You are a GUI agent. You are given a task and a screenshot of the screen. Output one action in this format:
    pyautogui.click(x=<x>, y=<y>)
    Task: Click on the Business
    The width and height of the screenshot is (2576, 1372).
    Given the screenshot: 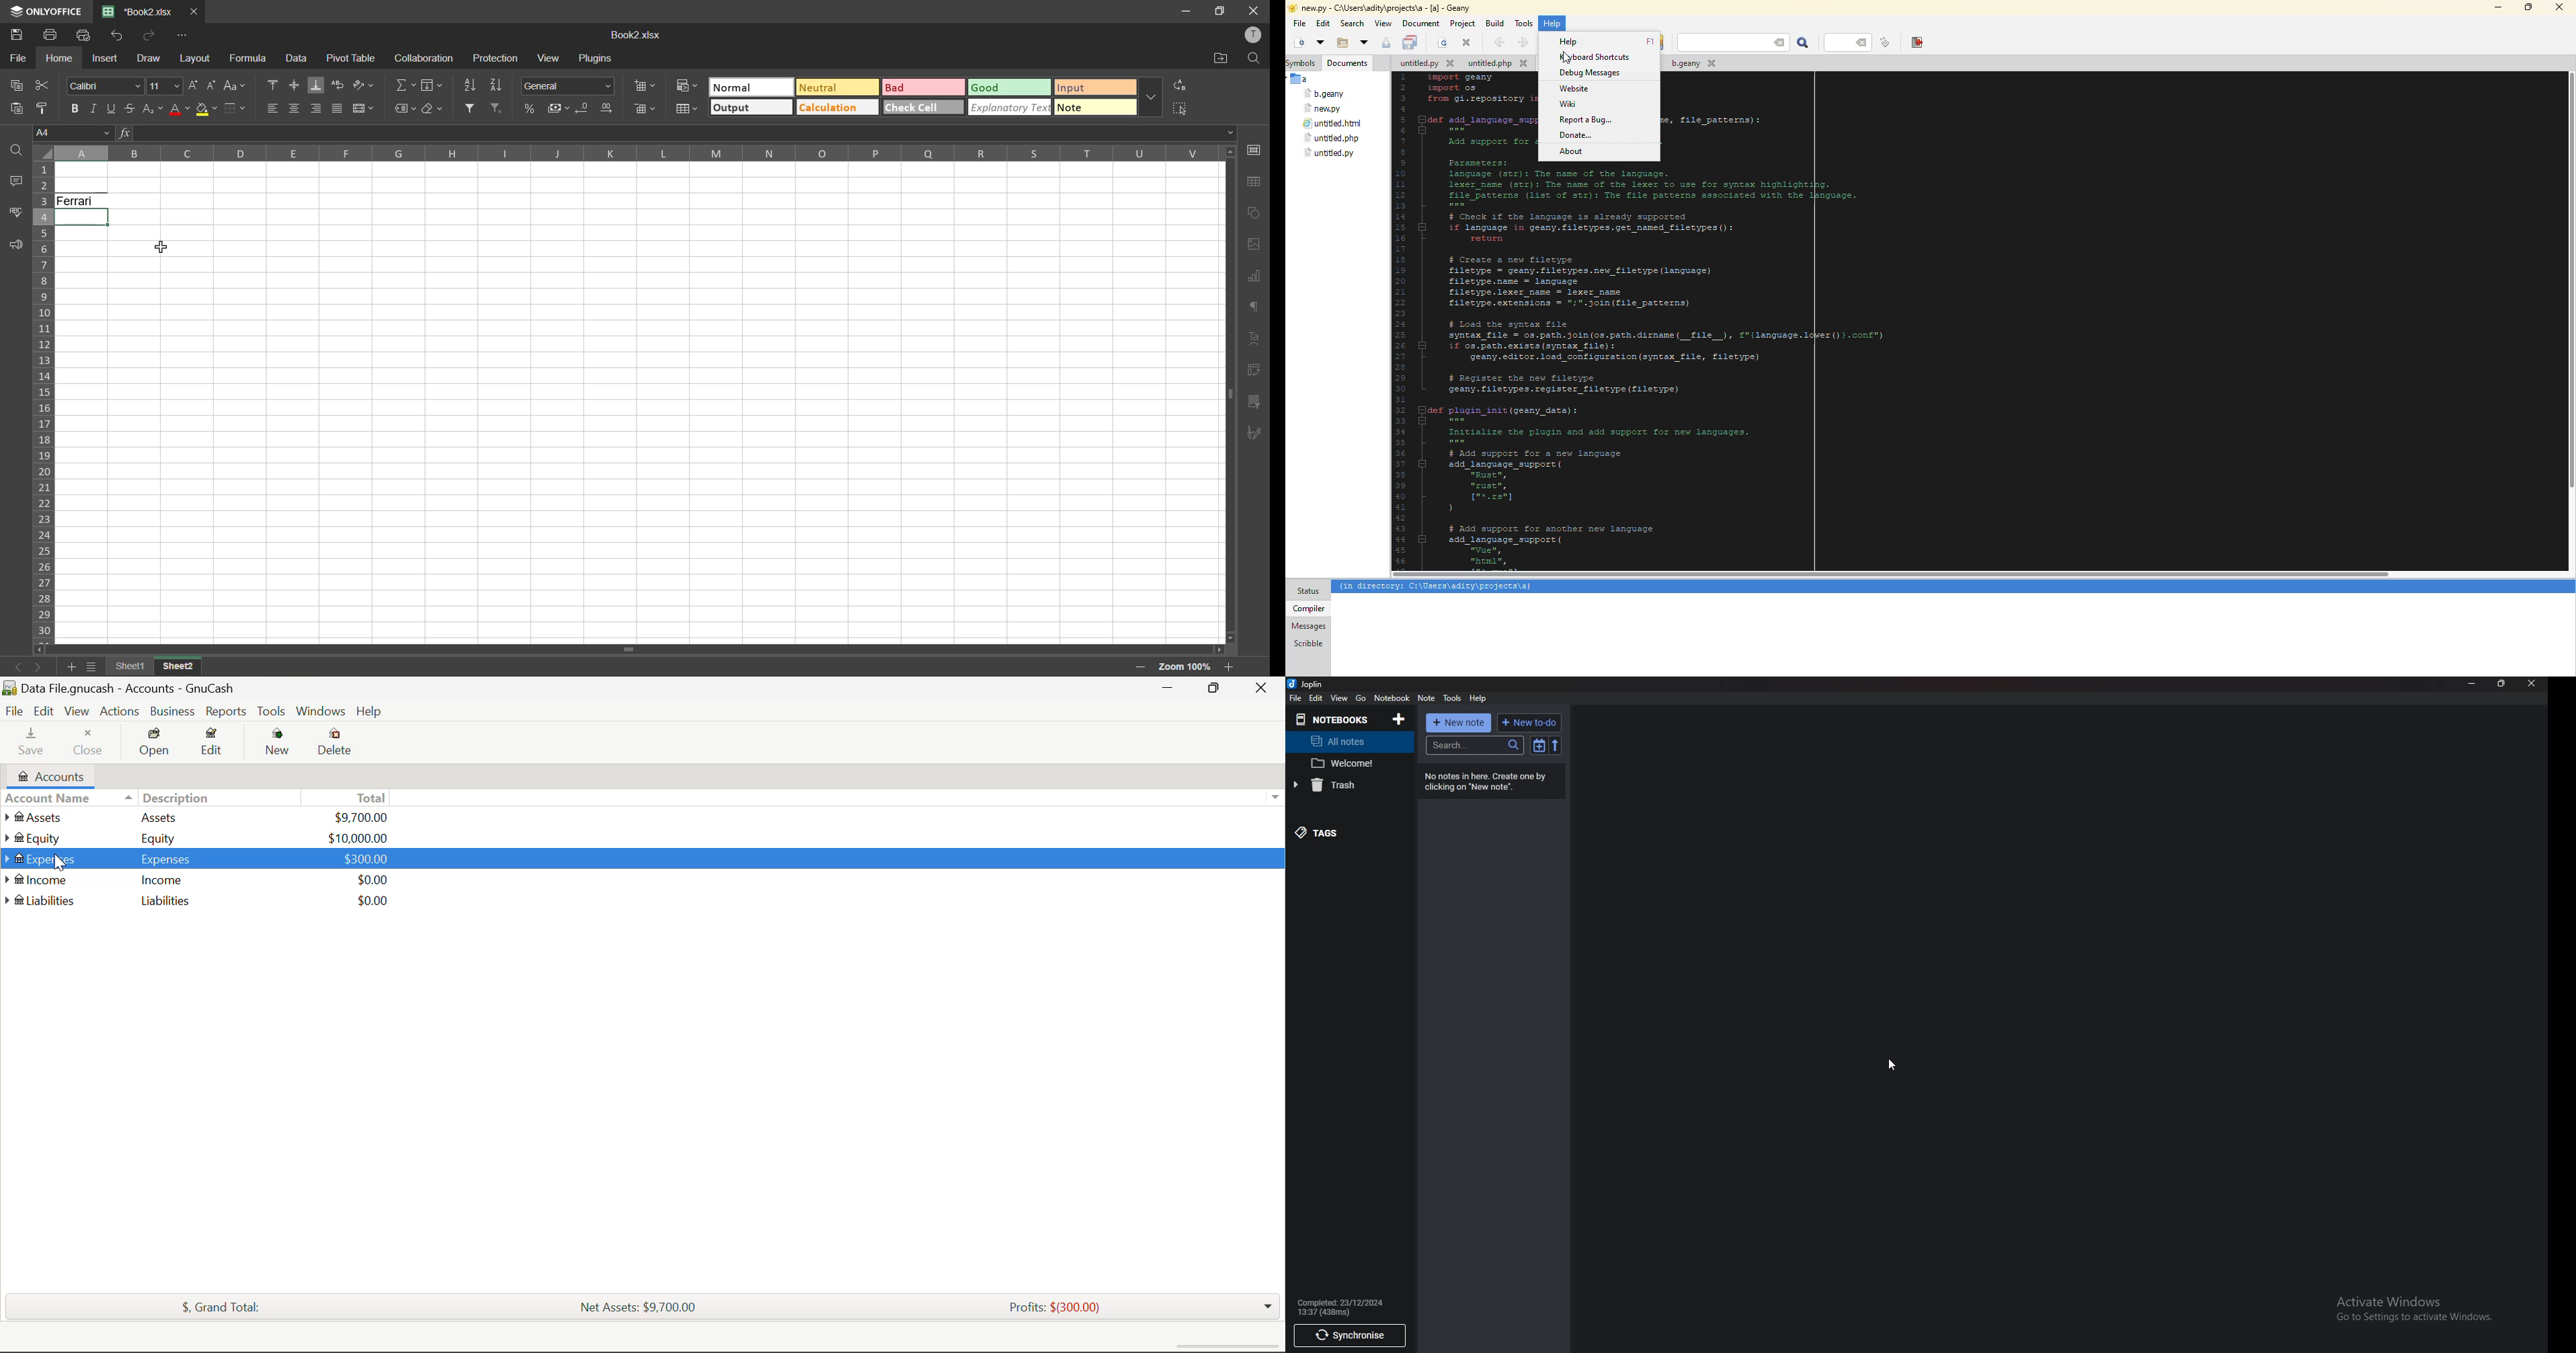 What is the action you would take?
    pyautogui.click(x=173, y=713)
    